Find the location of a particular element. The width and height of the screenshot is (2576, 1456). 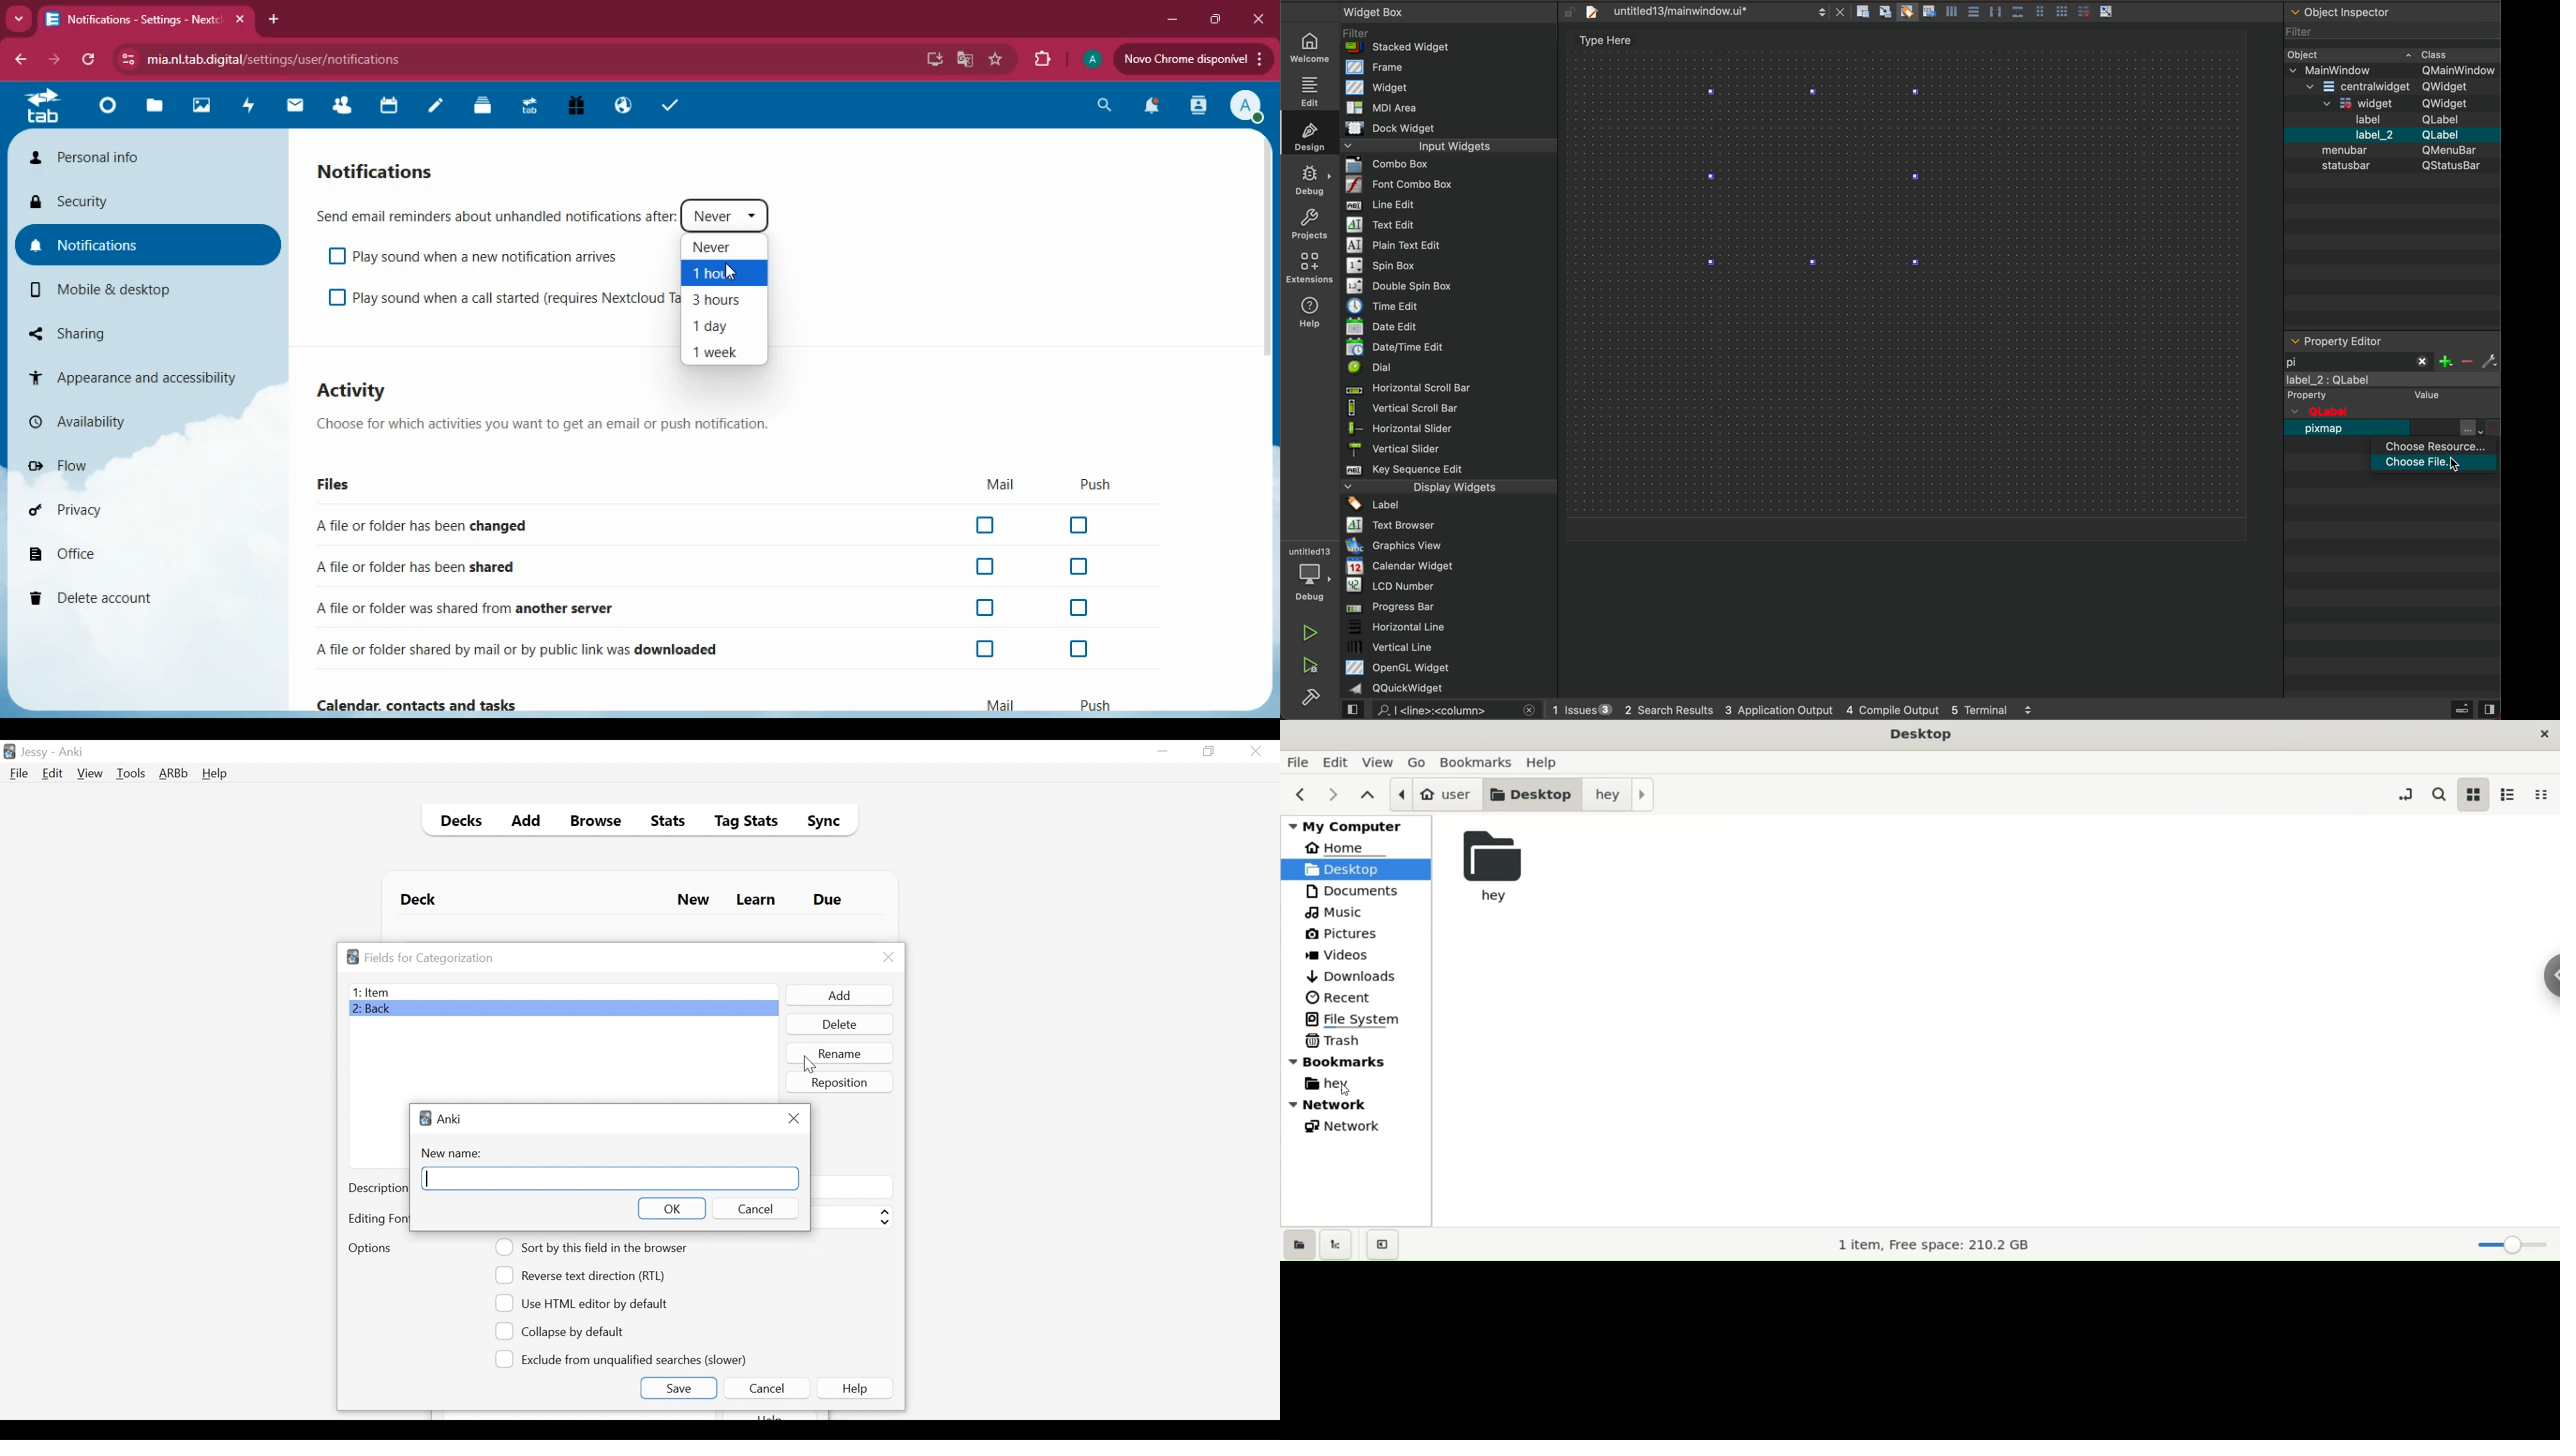

Cursor is located at coordinates (806, 1066).